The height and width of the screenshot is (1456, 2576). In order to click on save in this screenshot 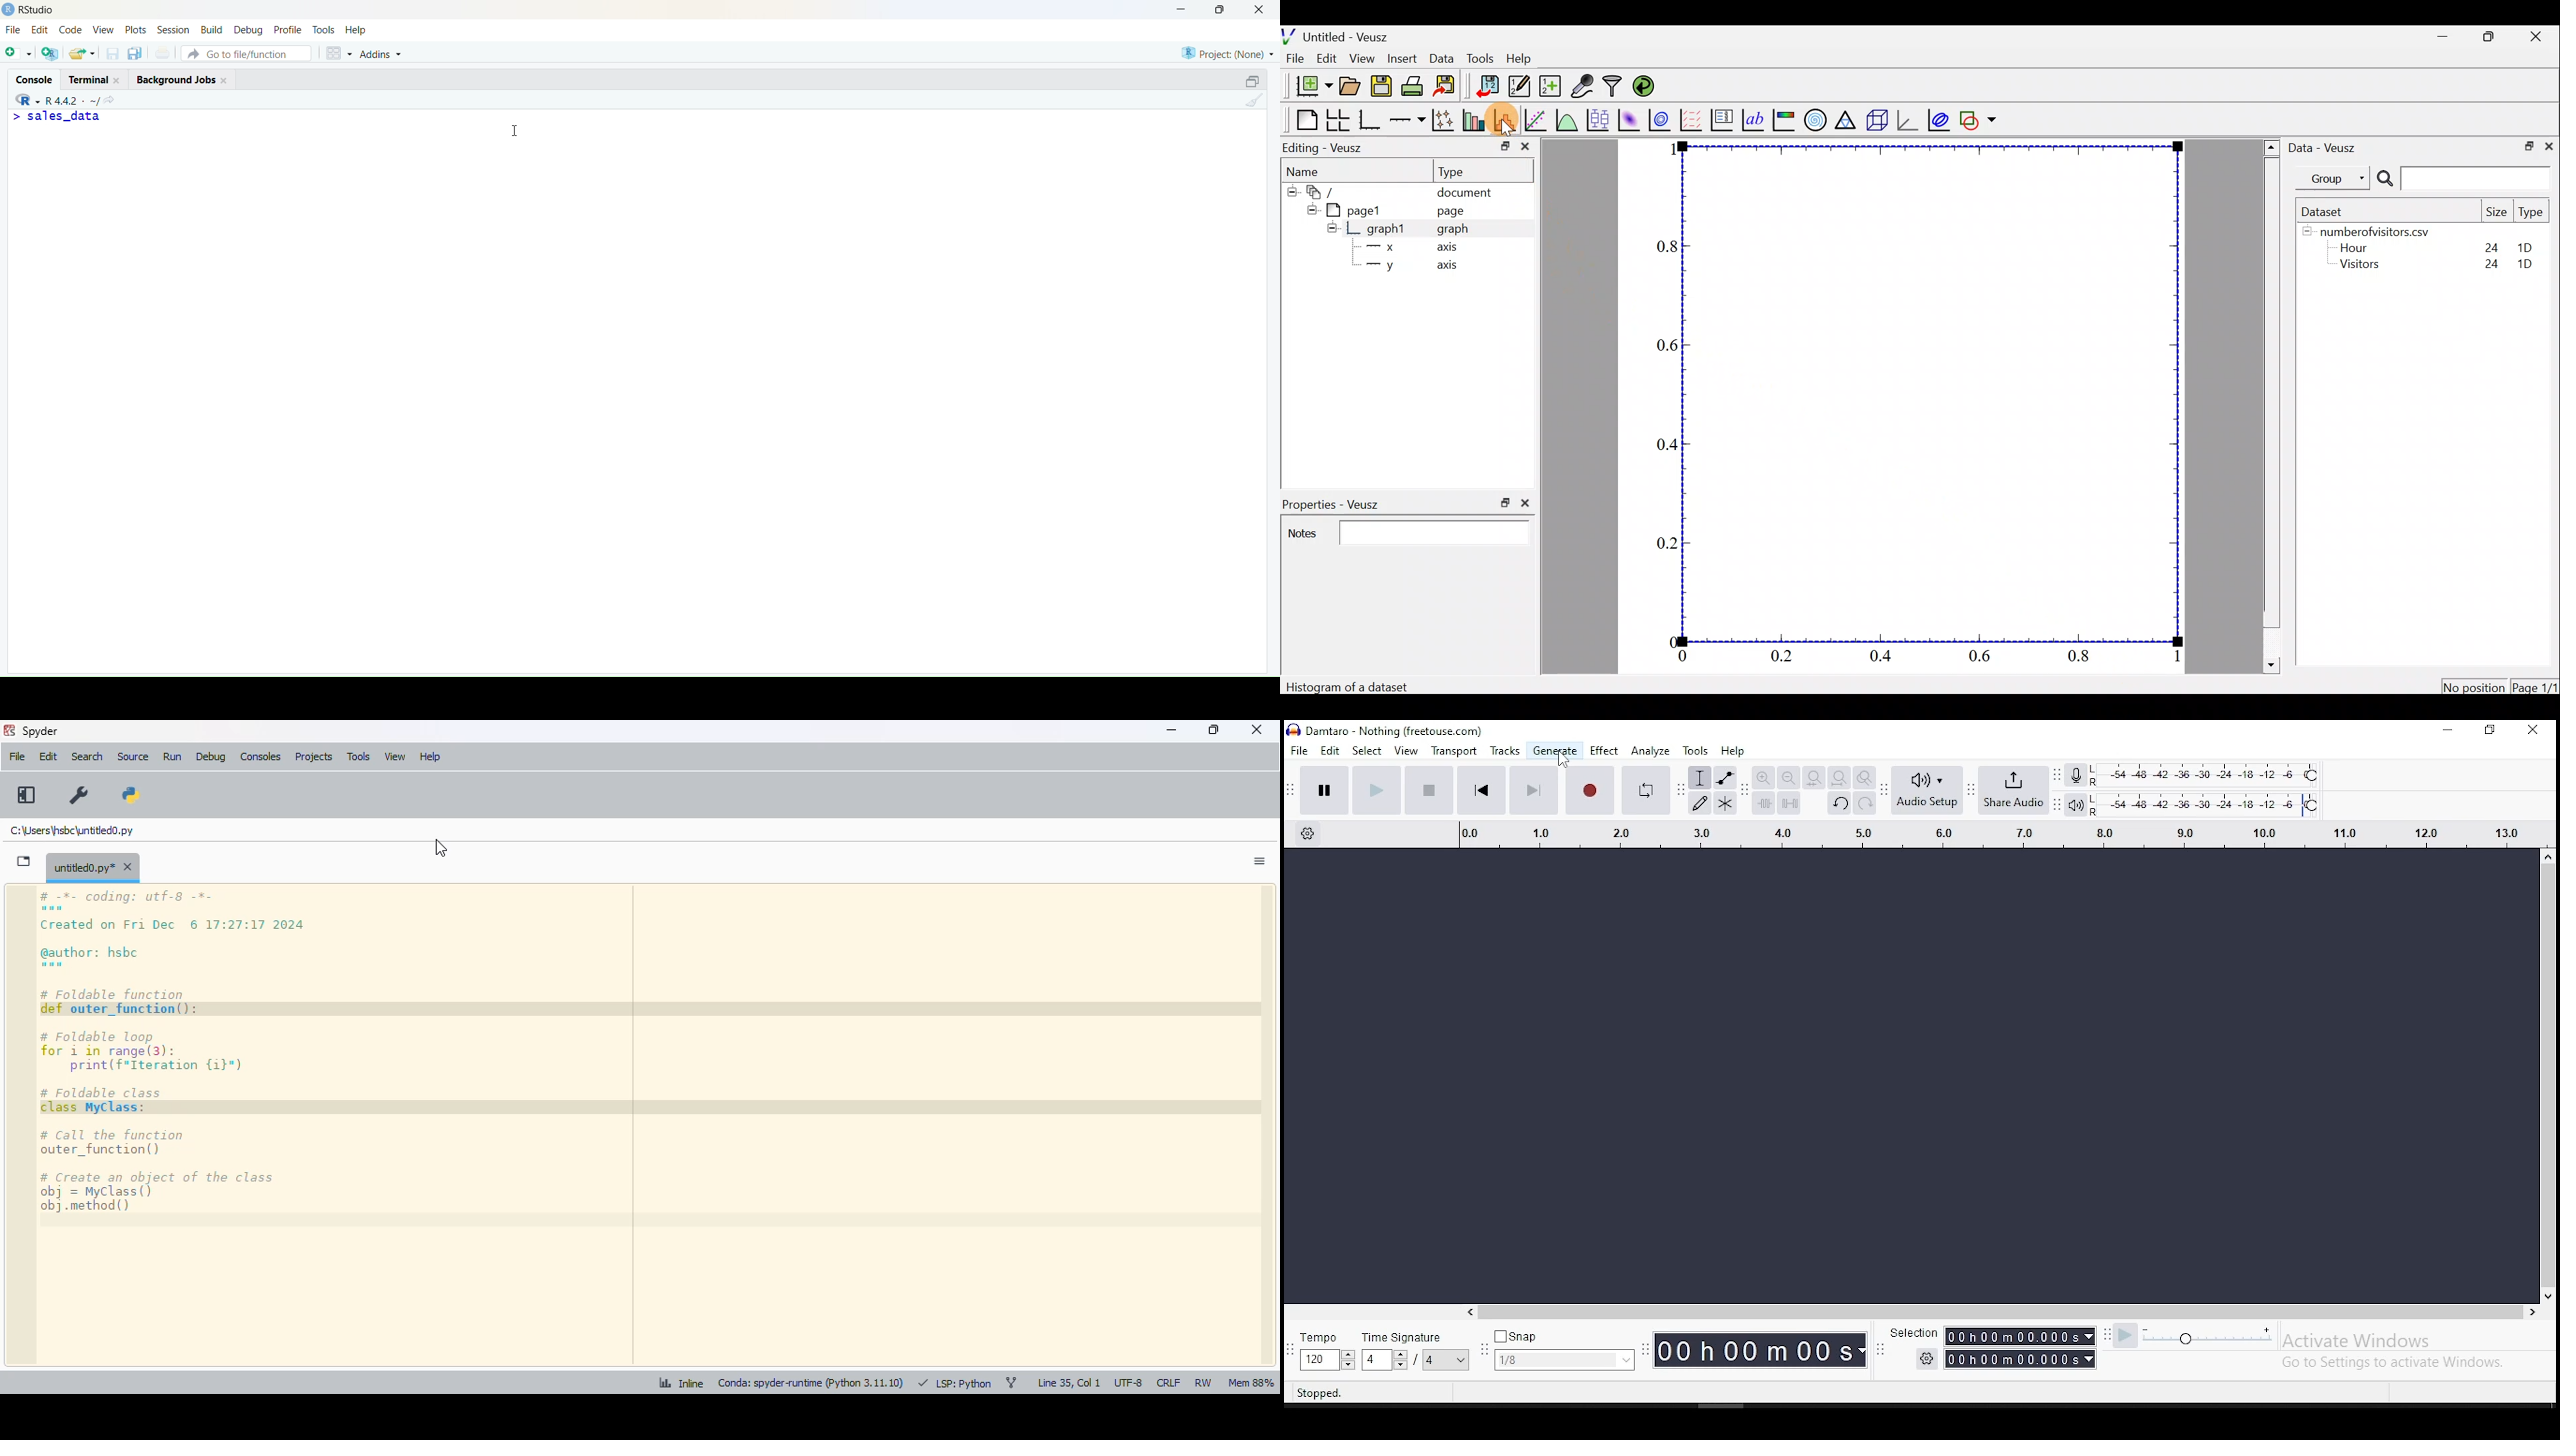, I will do `click(111, 57)`.